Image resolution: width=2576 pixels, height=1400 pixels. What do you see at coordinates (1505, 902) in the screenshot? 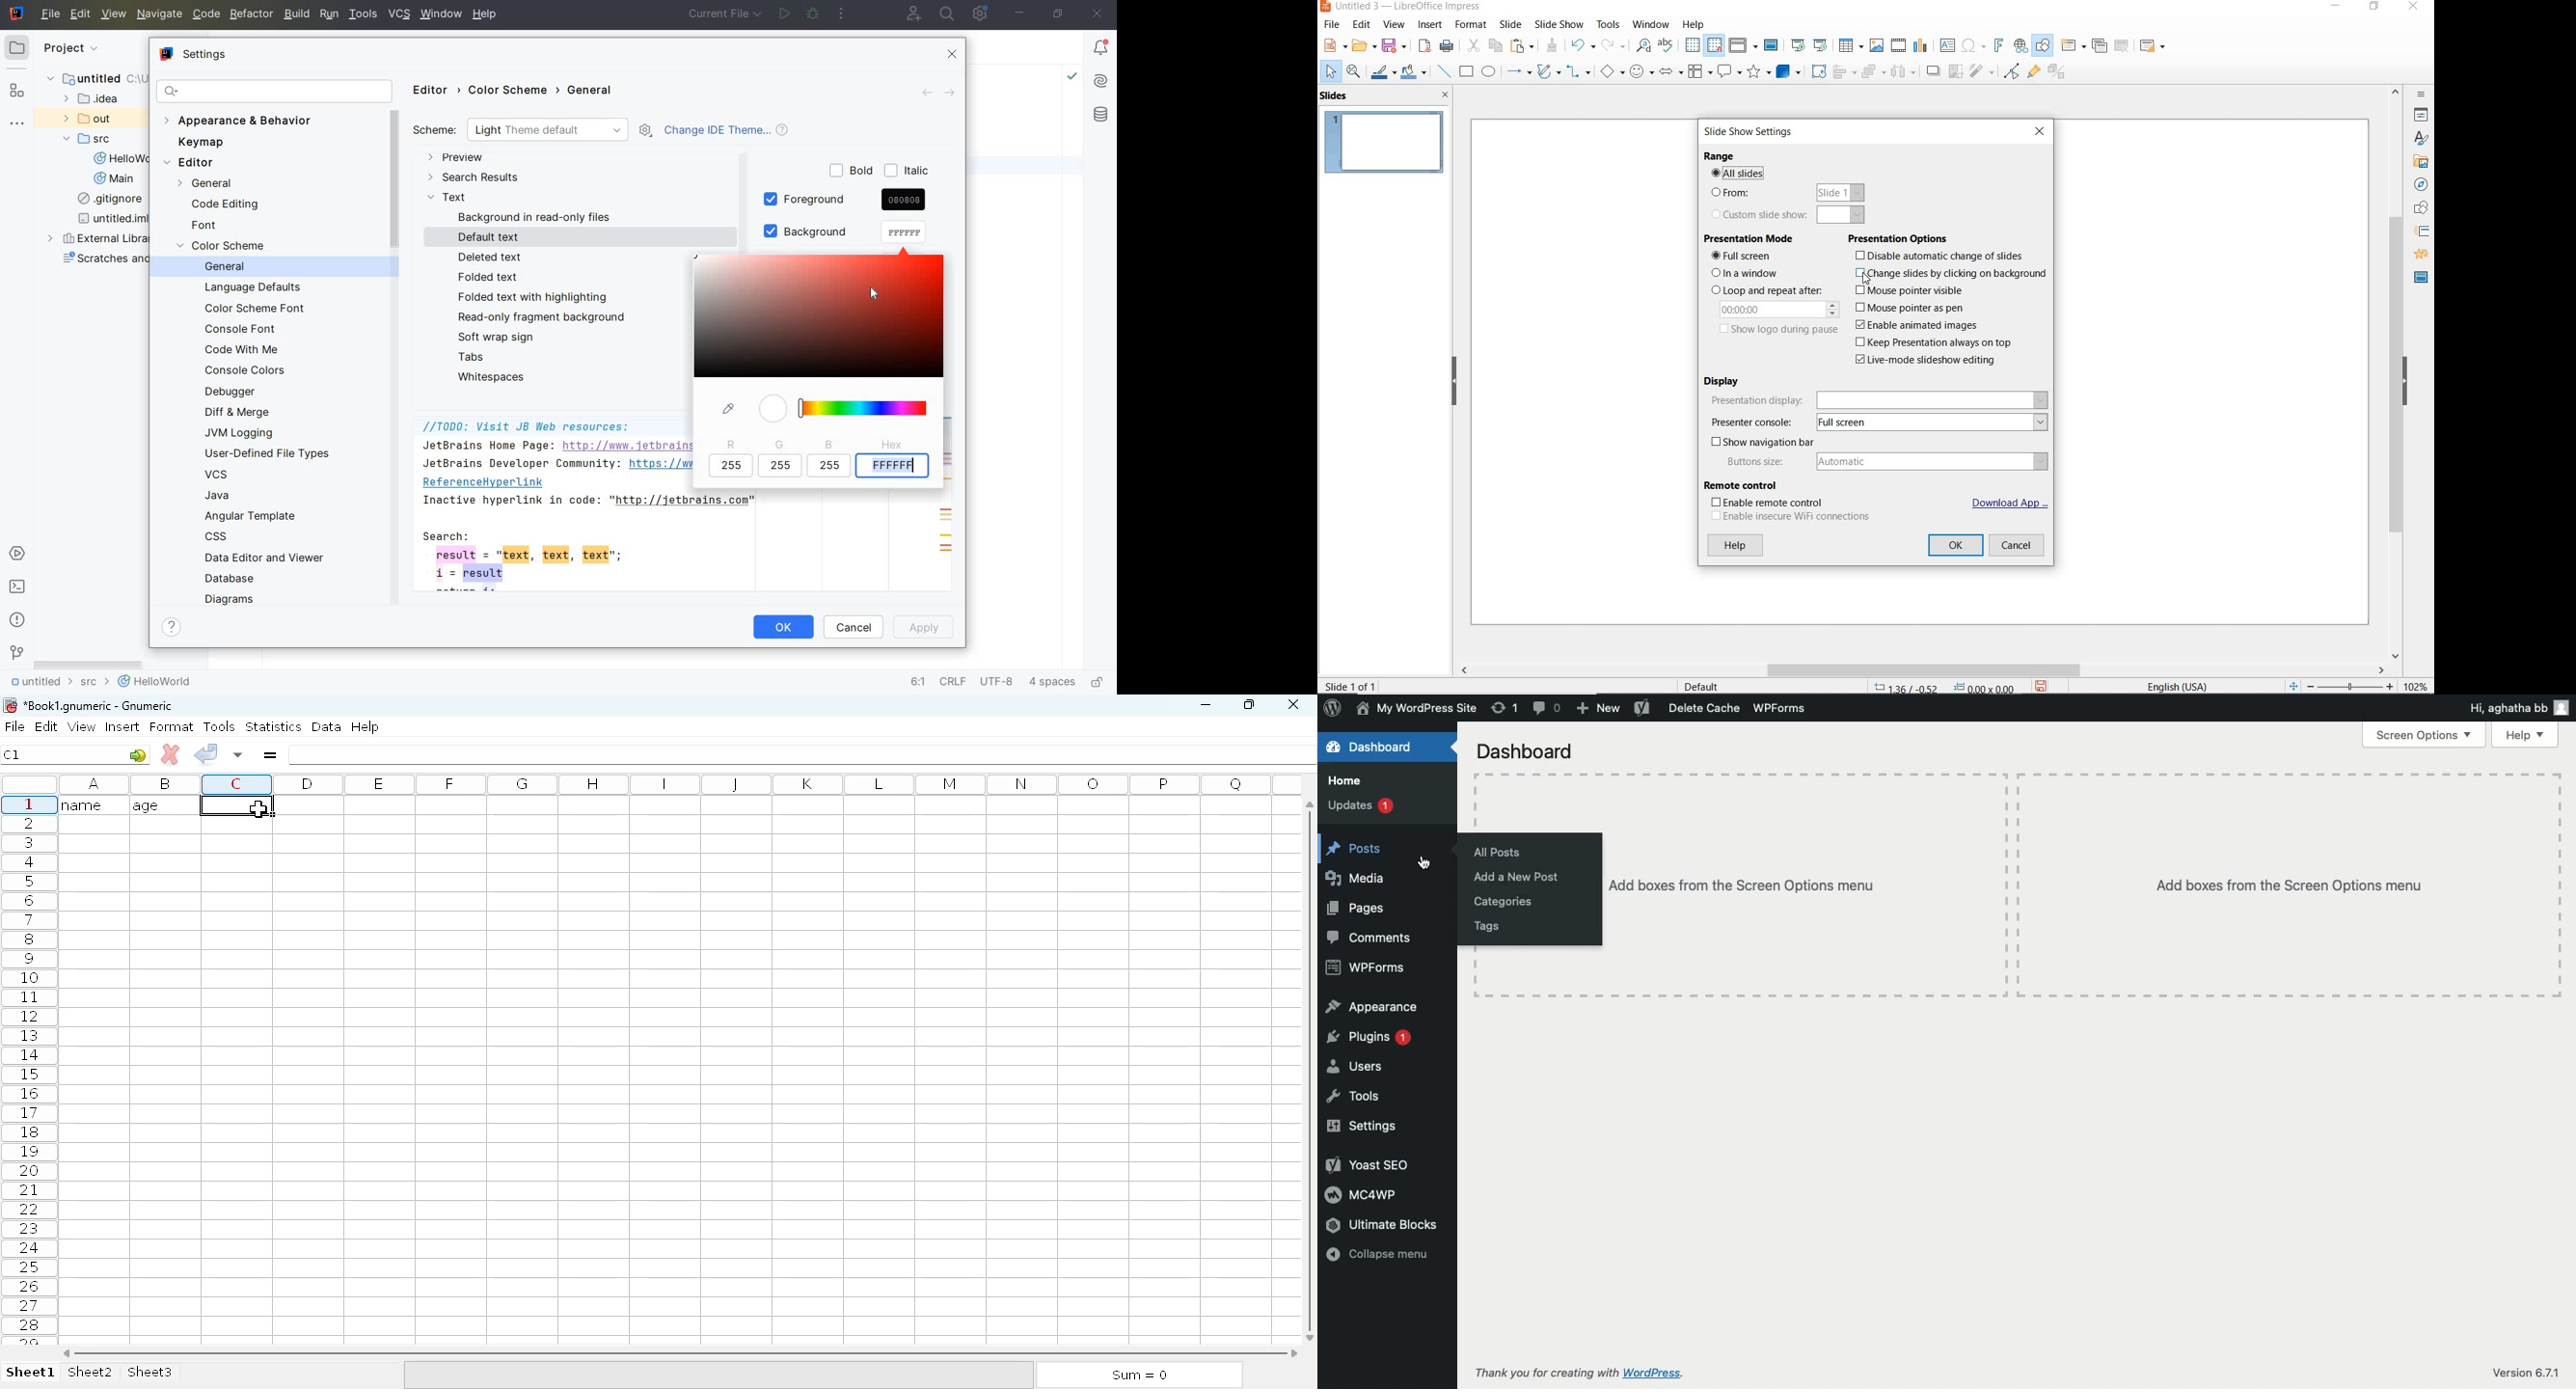
I see `Categories` at bounding box center [1505, 902].